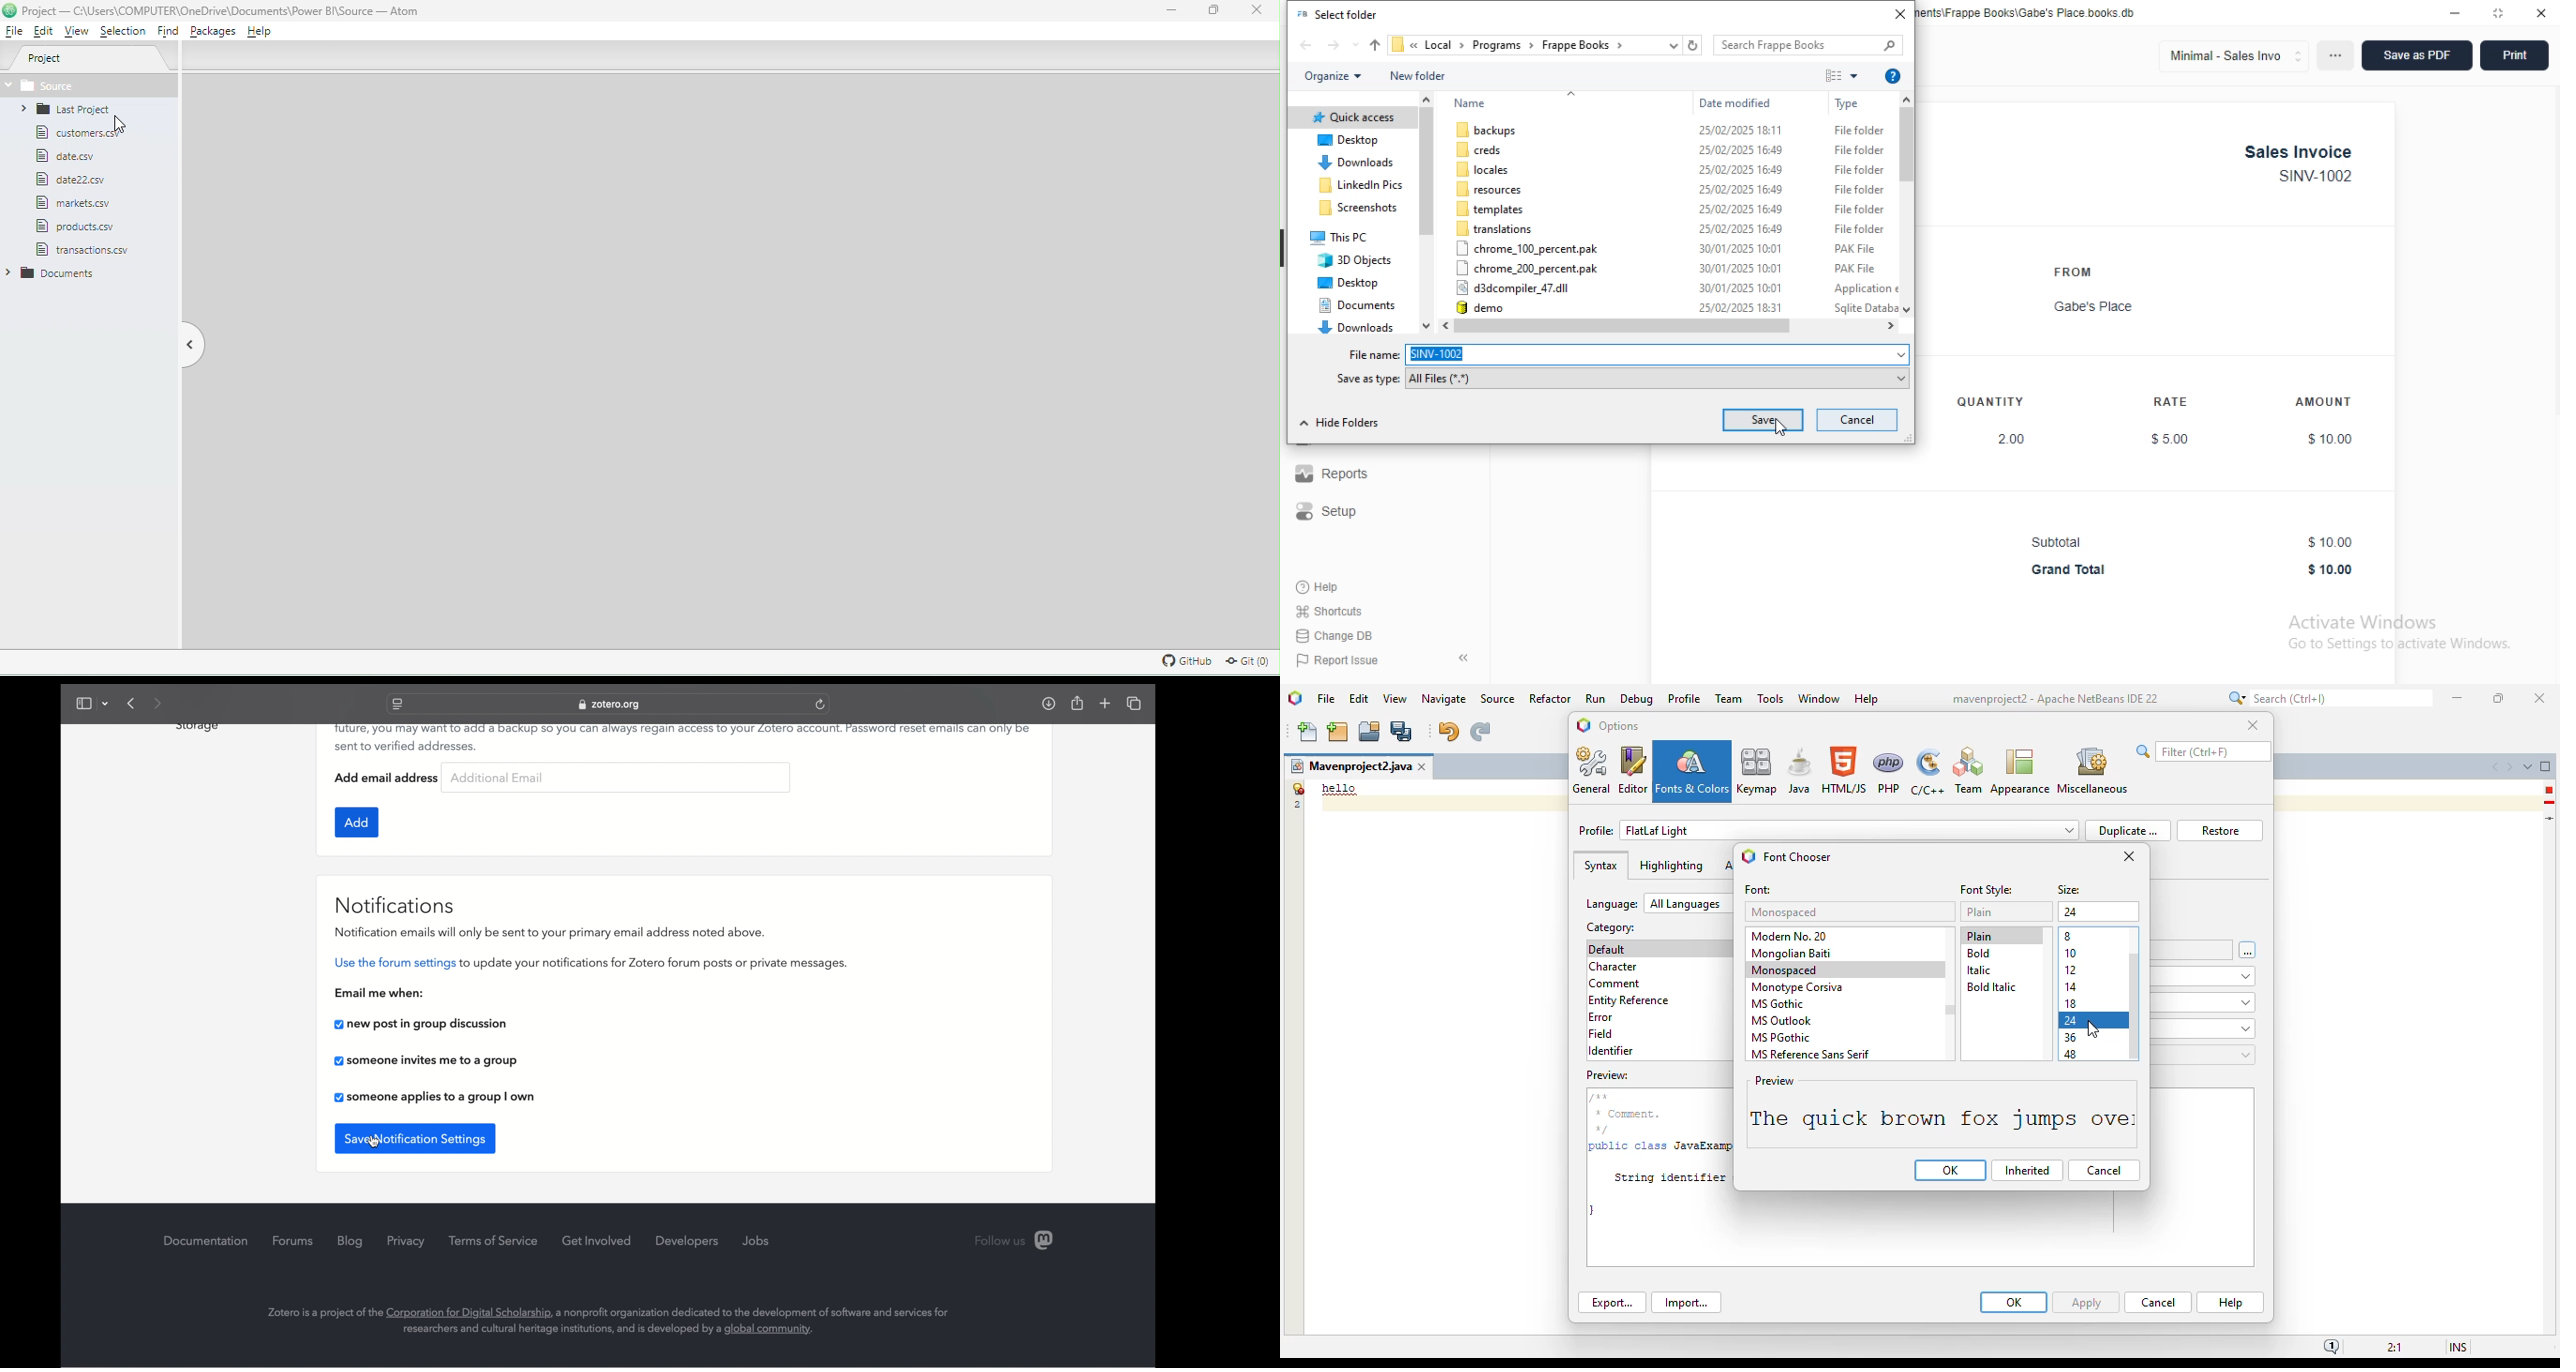  I want to click on cancel, so click(1857, 420).